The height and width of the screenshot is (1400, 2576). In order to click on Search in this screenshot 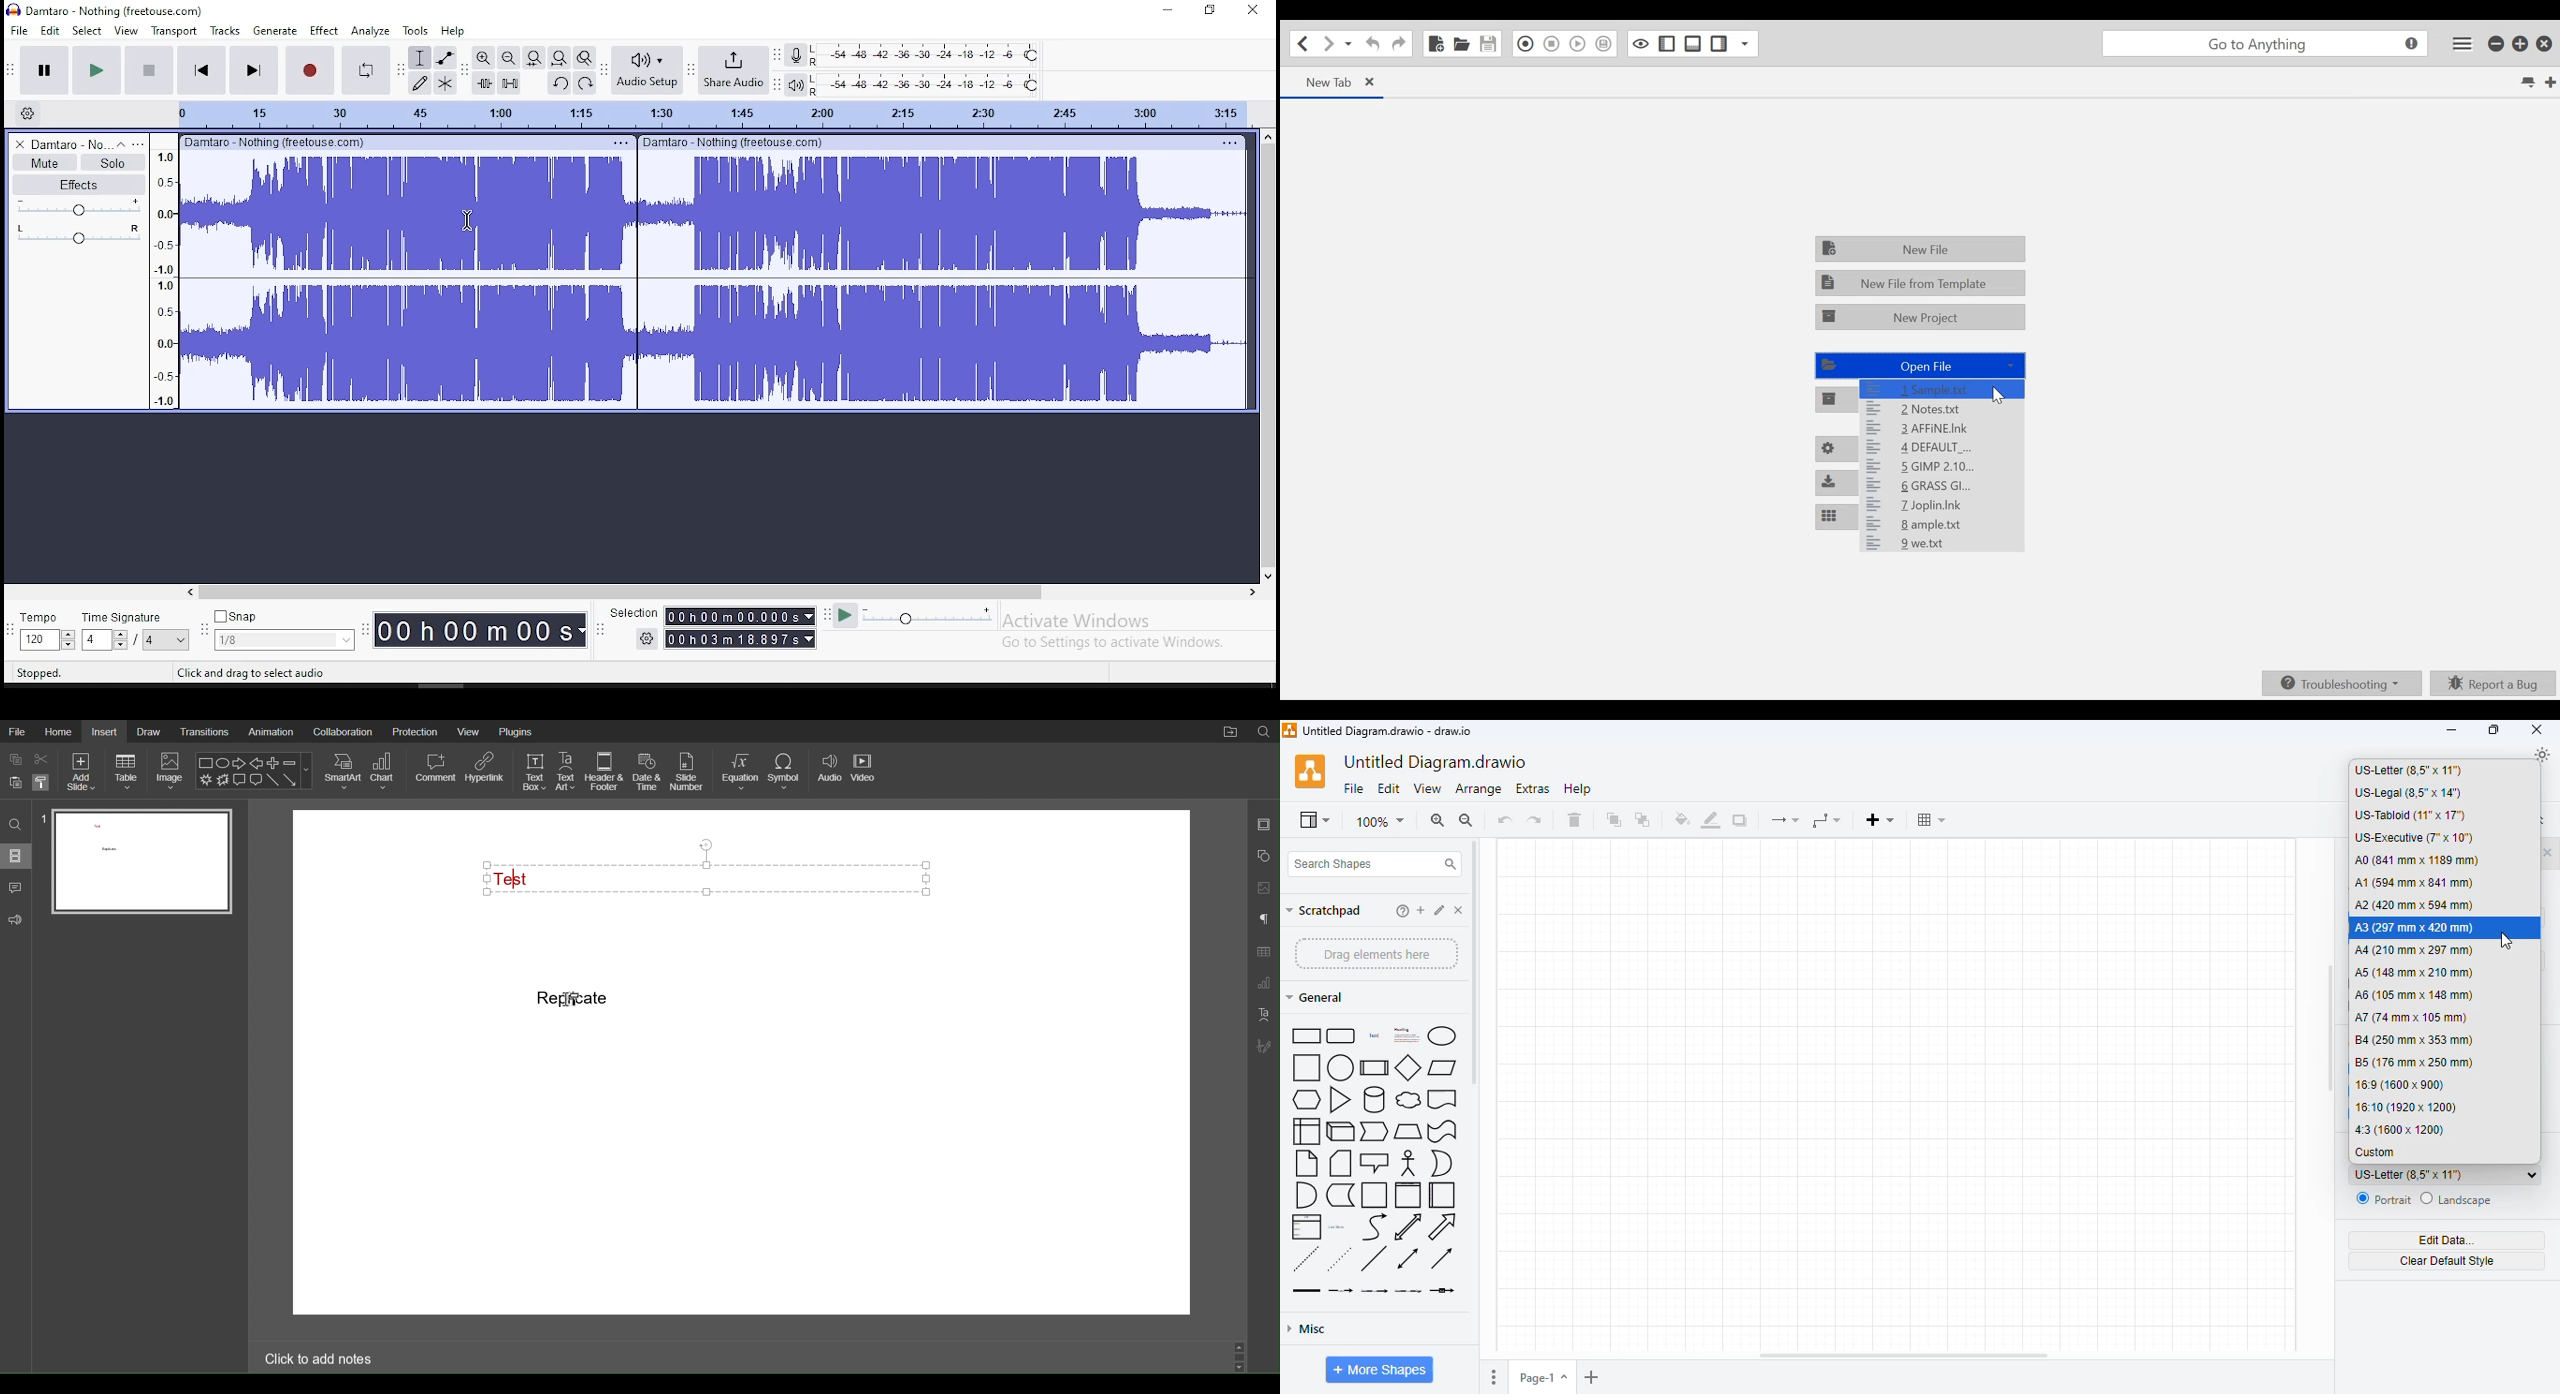, I will do `click(17, 823)`.